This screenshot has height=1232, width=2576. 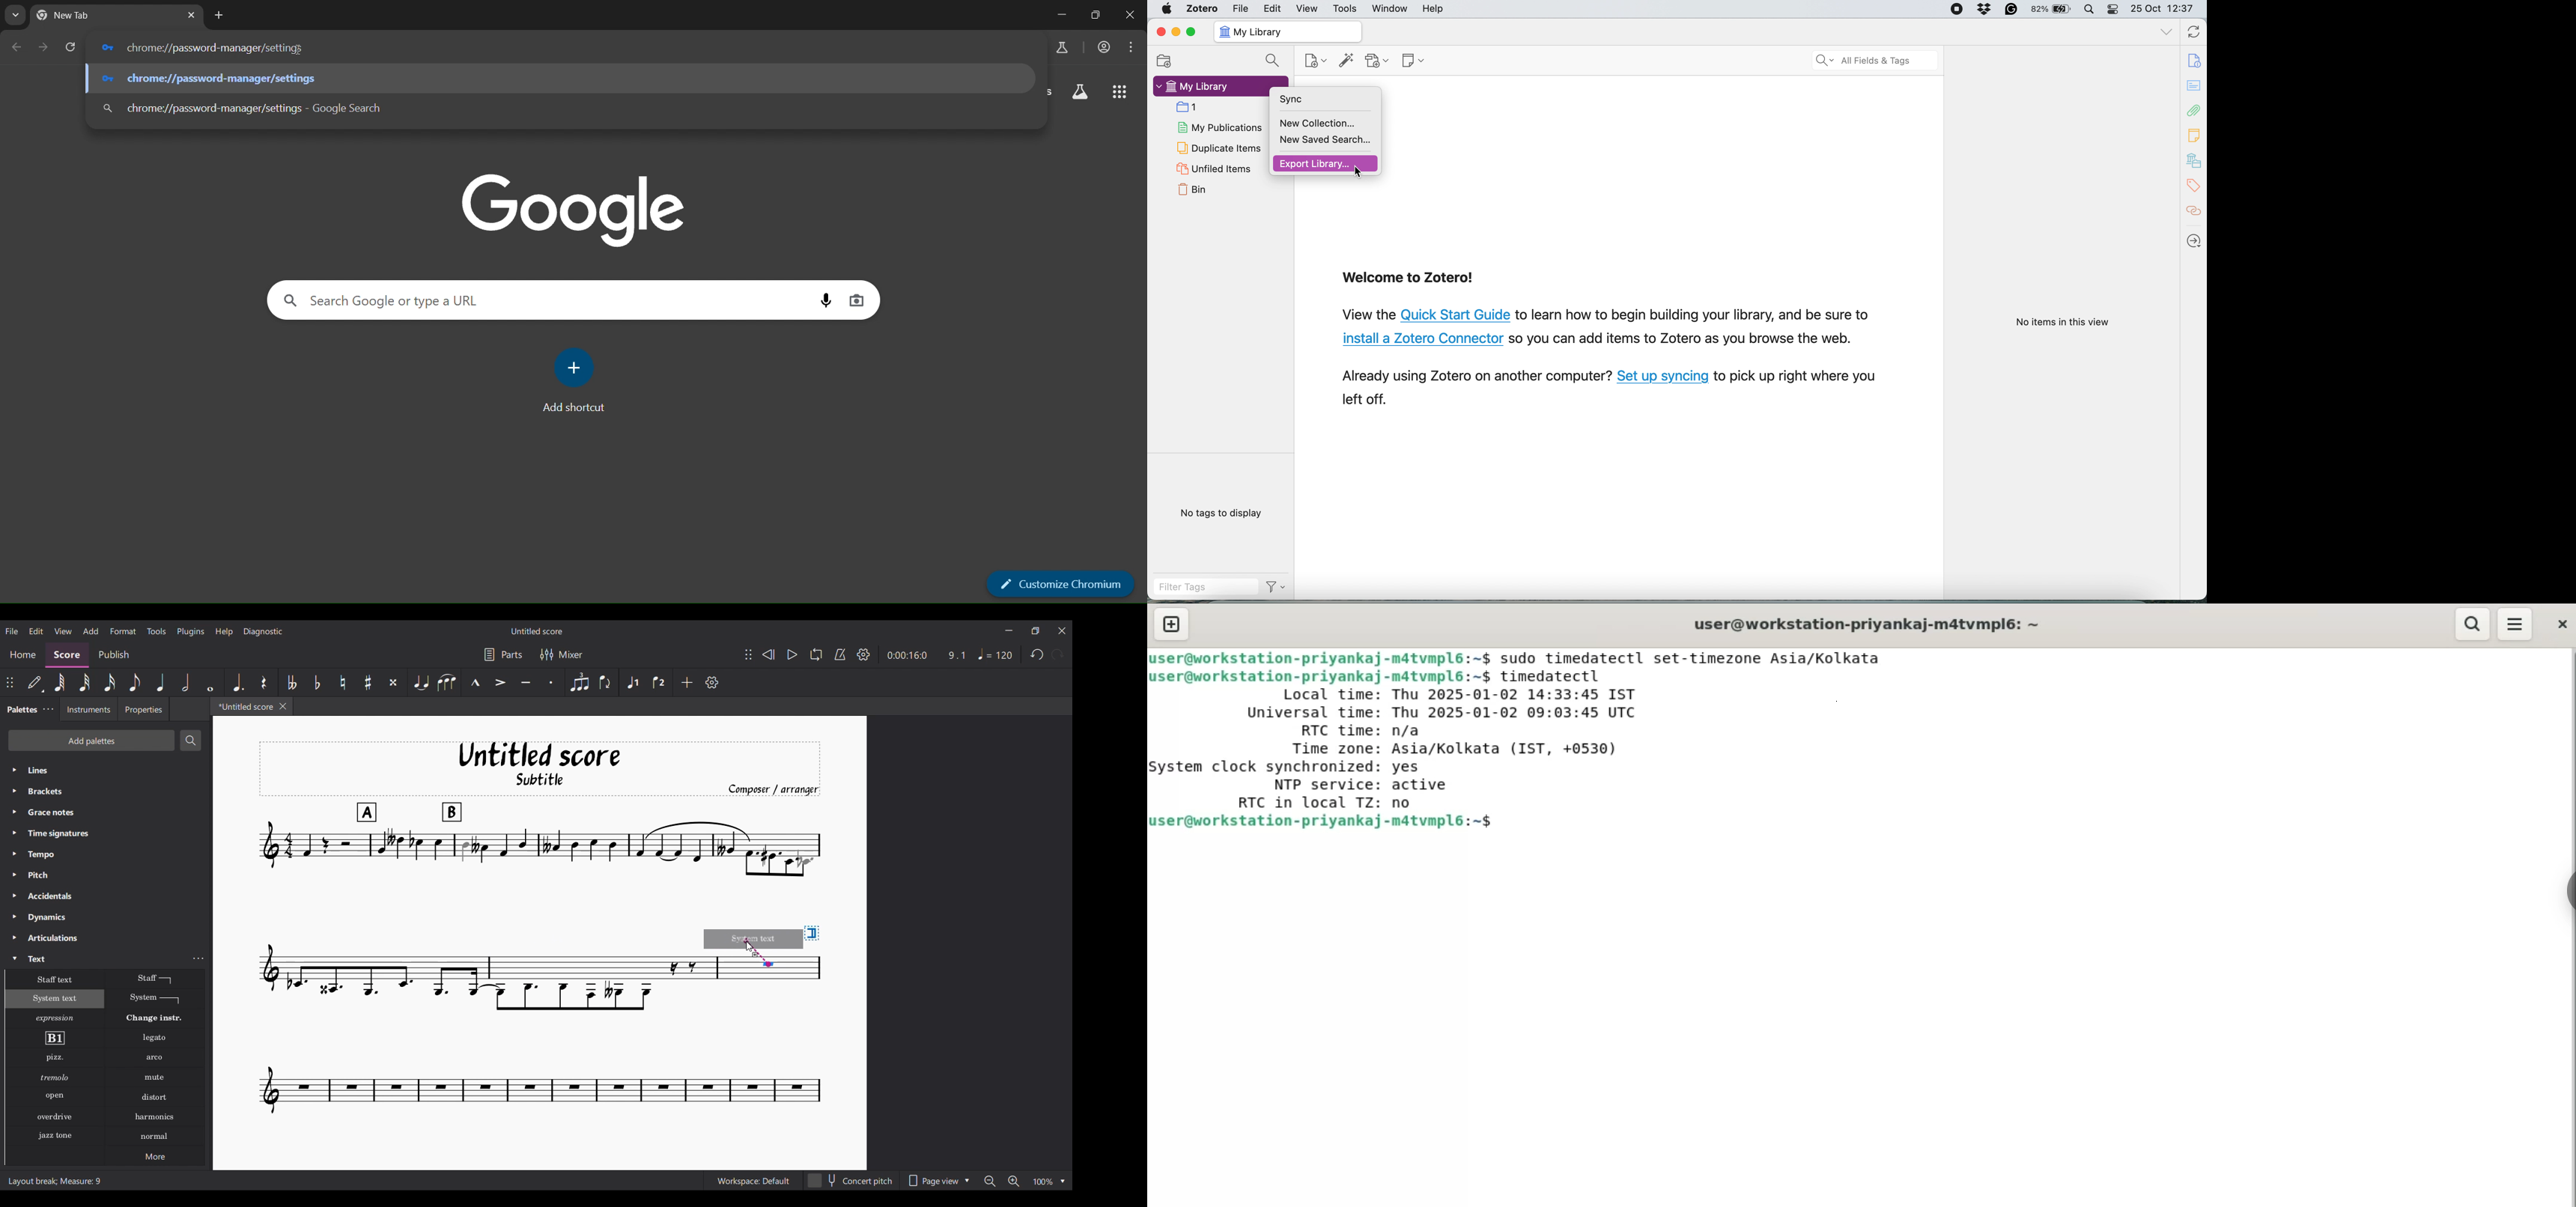 What do you see at coordinates (55, 1136) in the screenshot?
I see `Jazz stone` at bounding box center [55, 1136].